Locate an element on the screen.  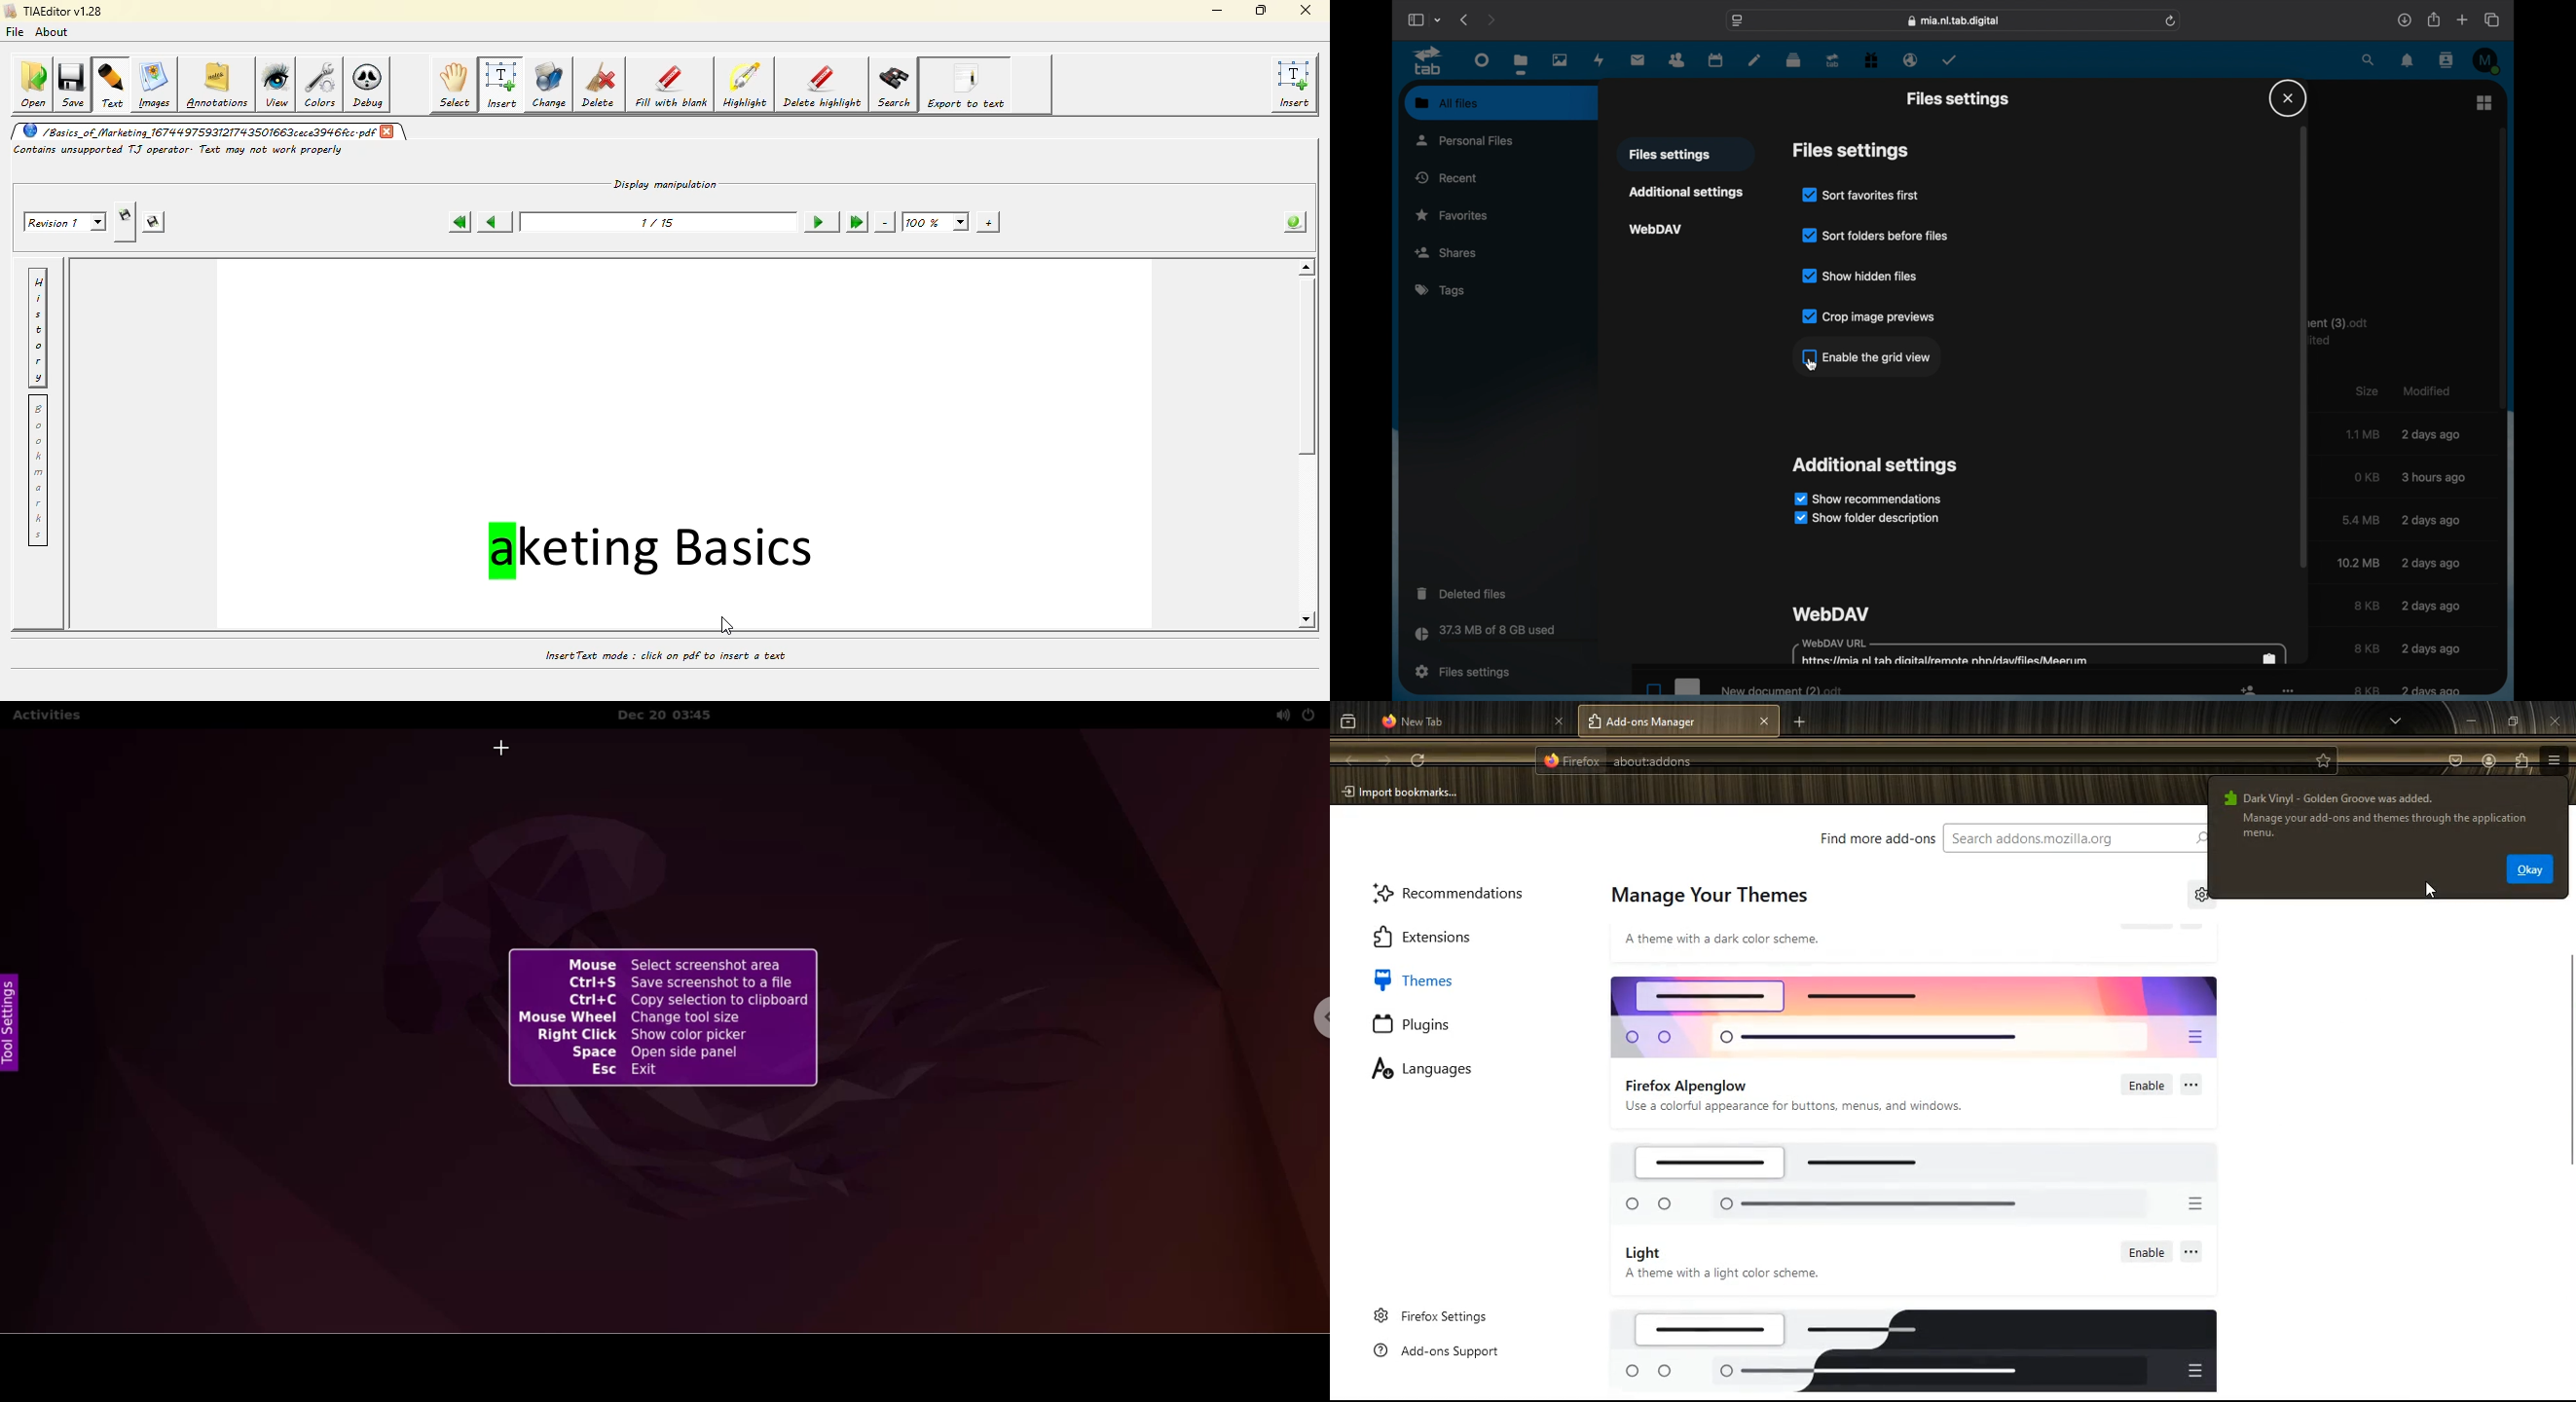
instalations is located at coordinates (2522, 761).